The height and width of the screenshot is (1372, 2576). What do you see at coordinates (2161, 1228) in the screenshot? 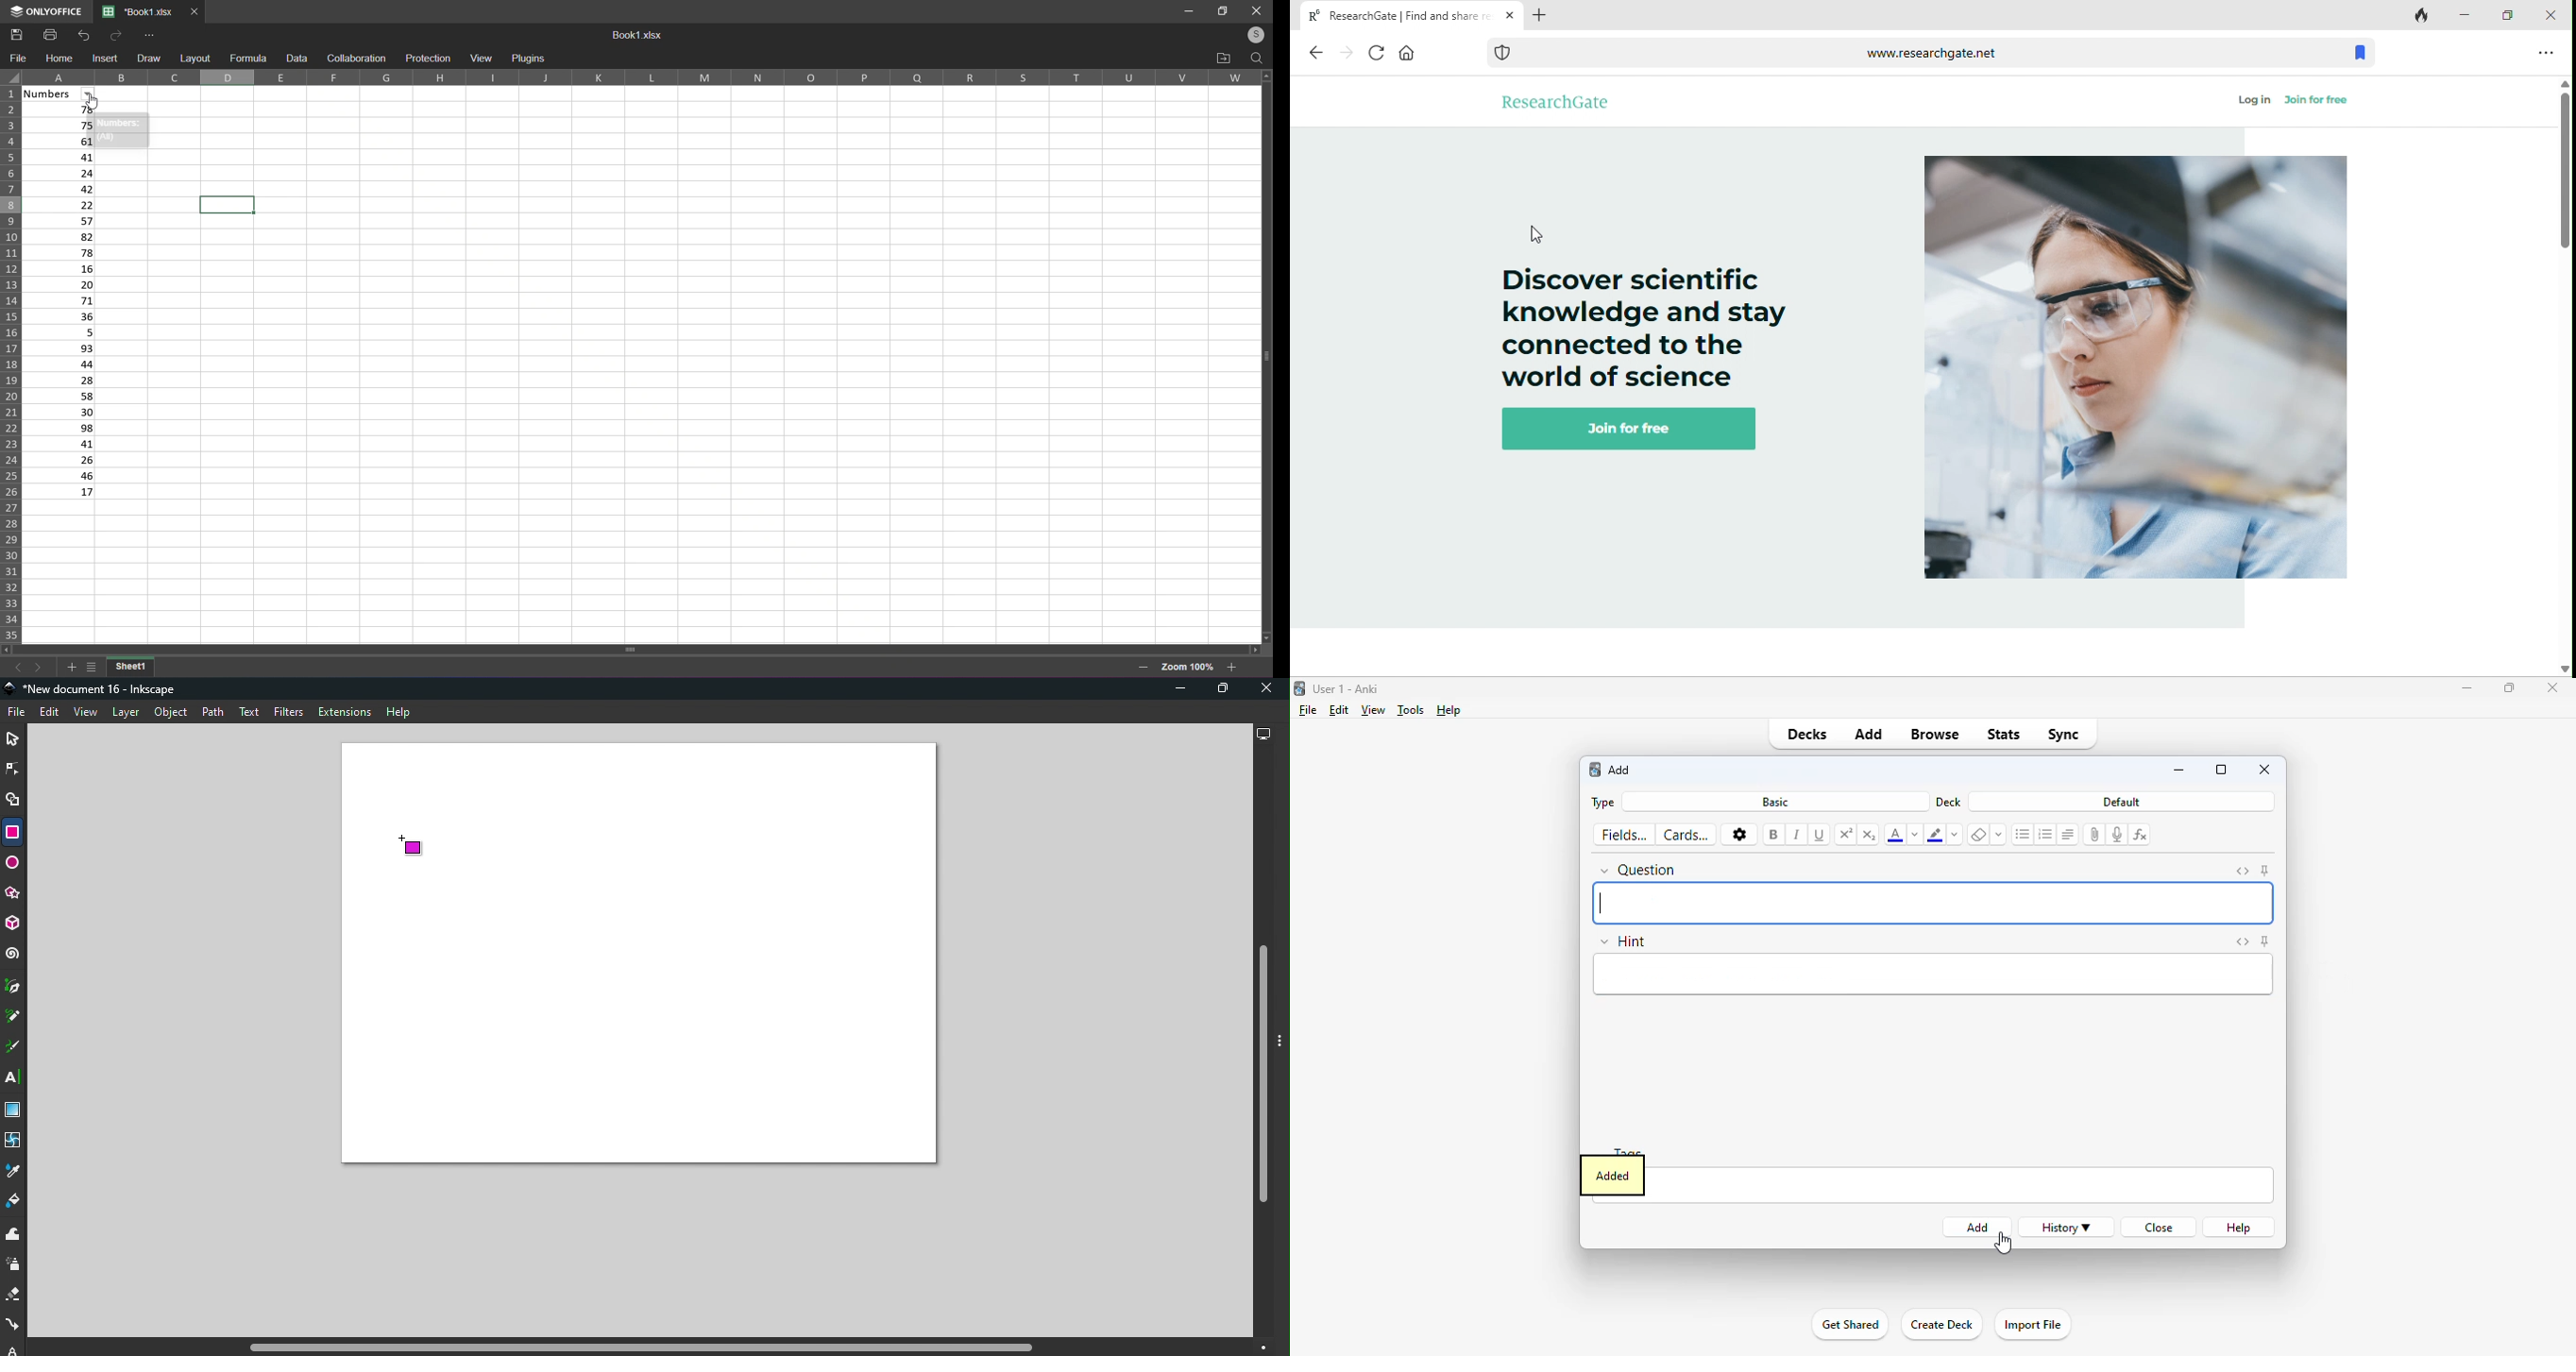
I see `close` at bounding box center [2161, 1228].